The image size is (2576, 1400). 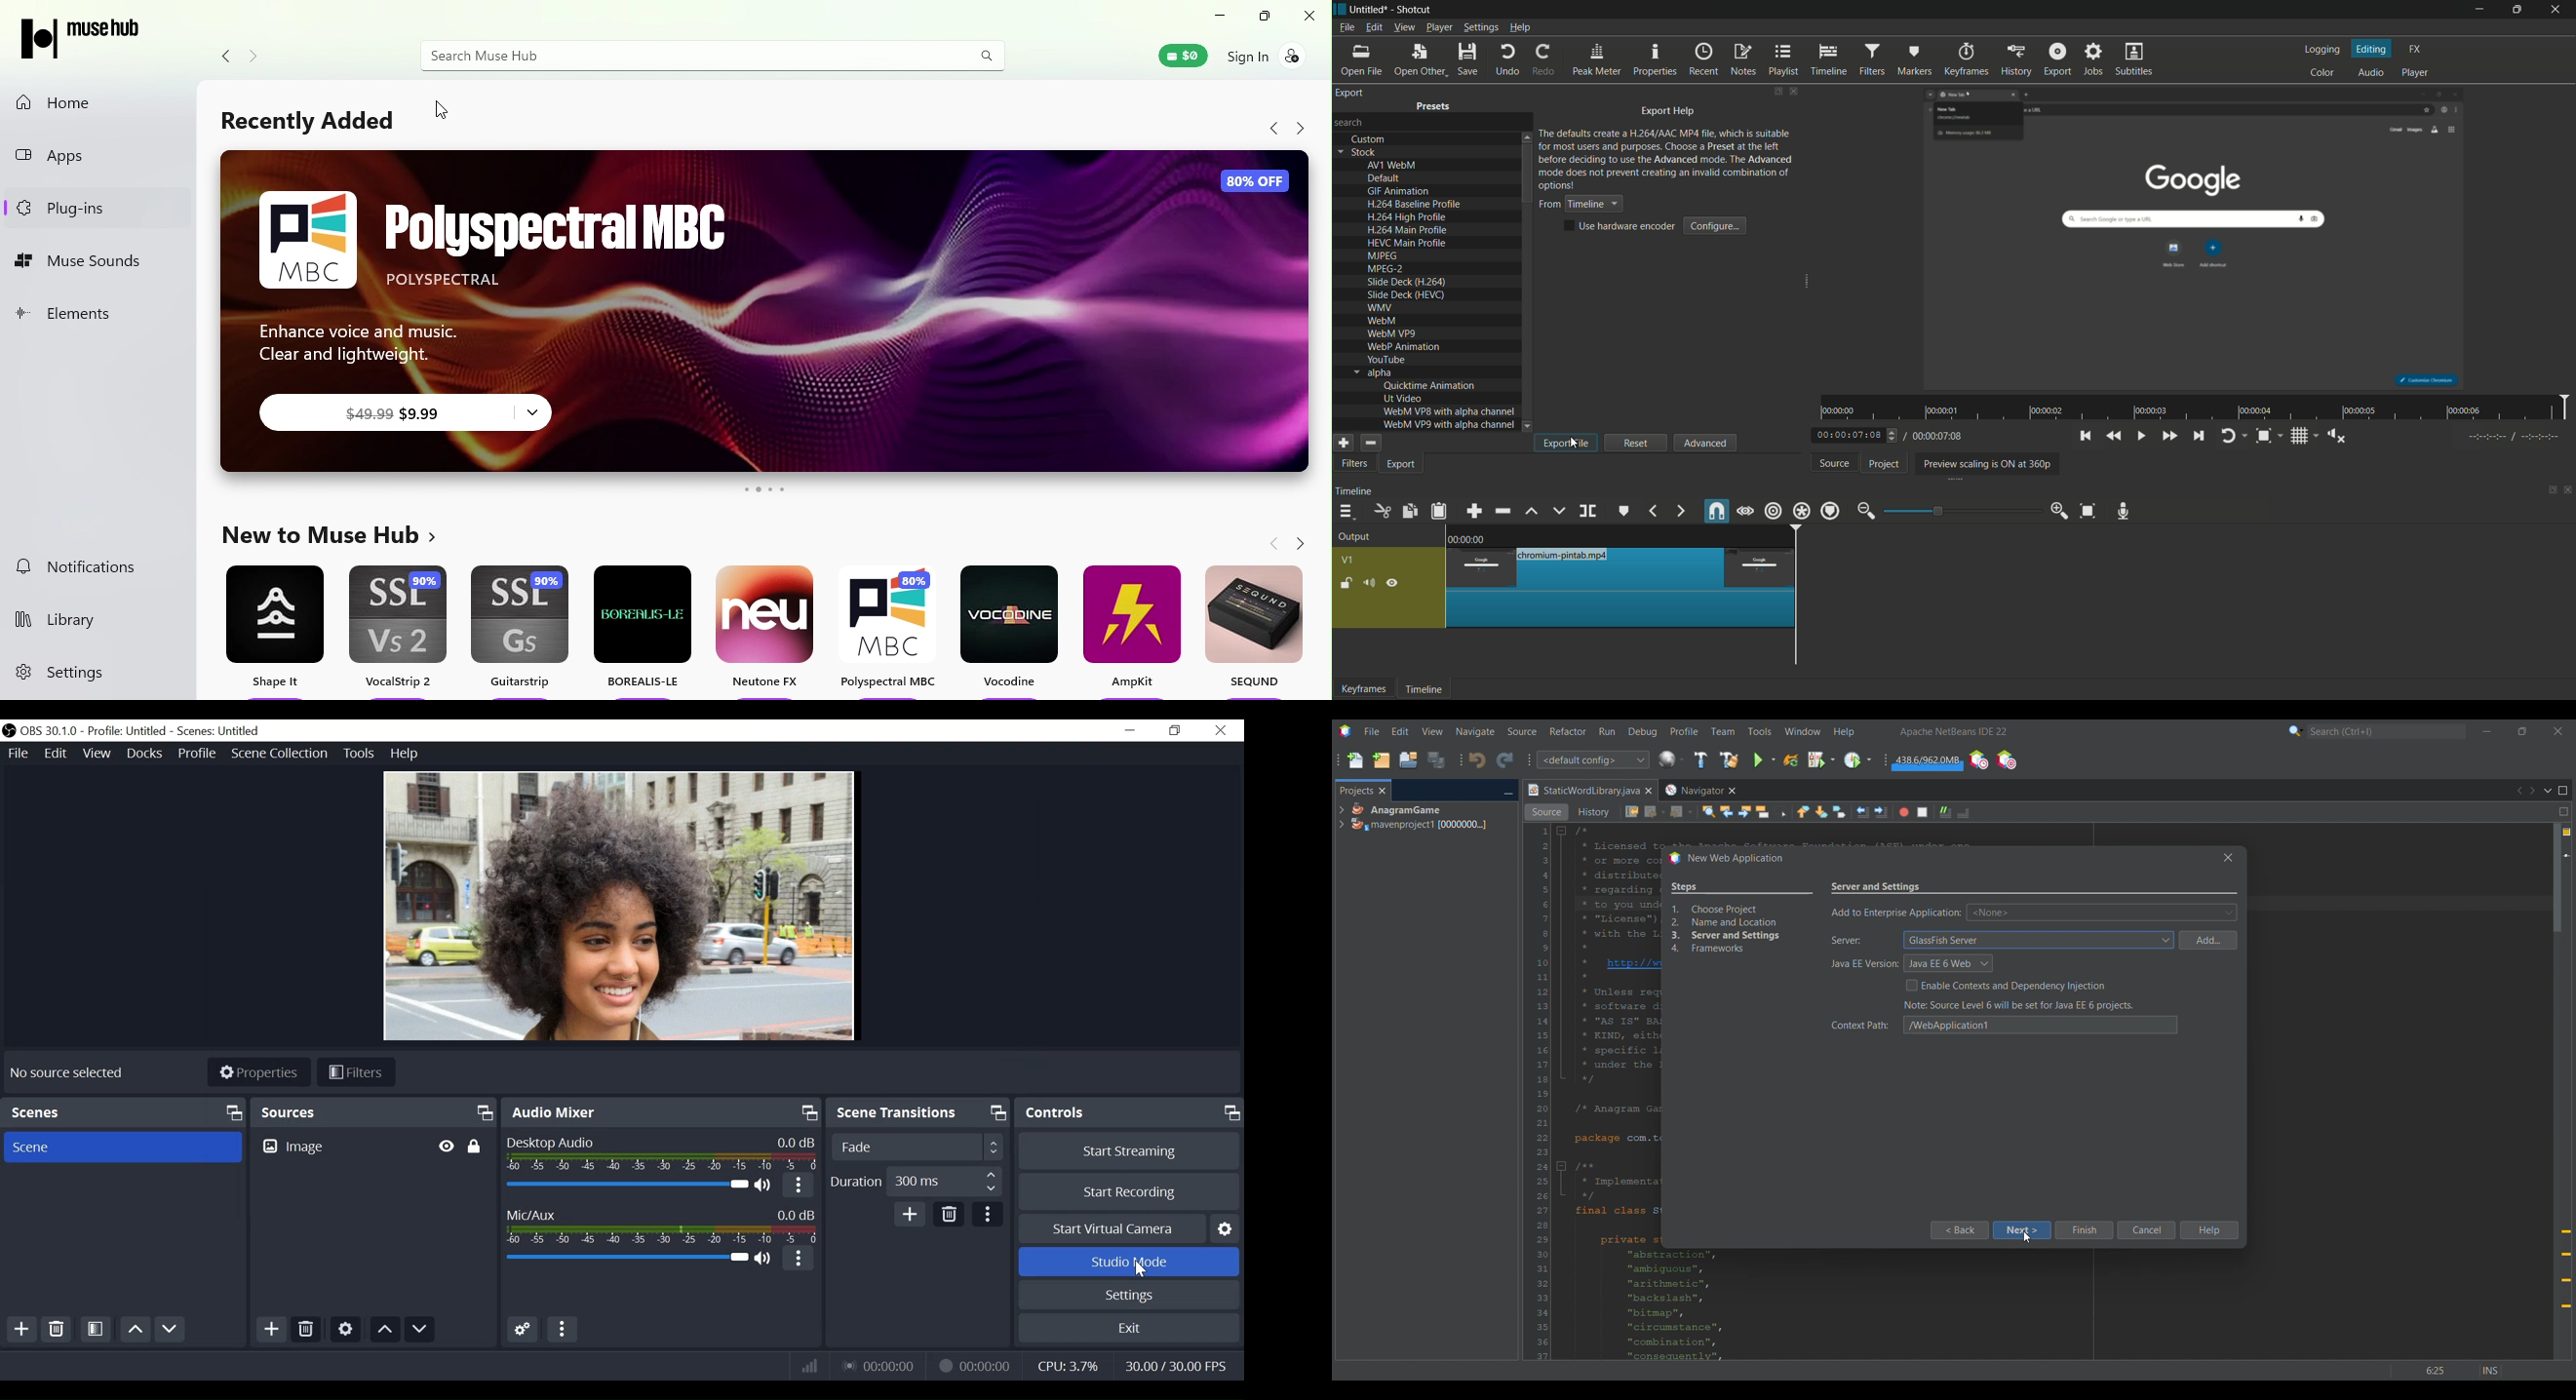 What do you see at coordinates (1127, 1260) in the screenshot?
I see `Studio Mode` at bounding box center [1127, 1260].